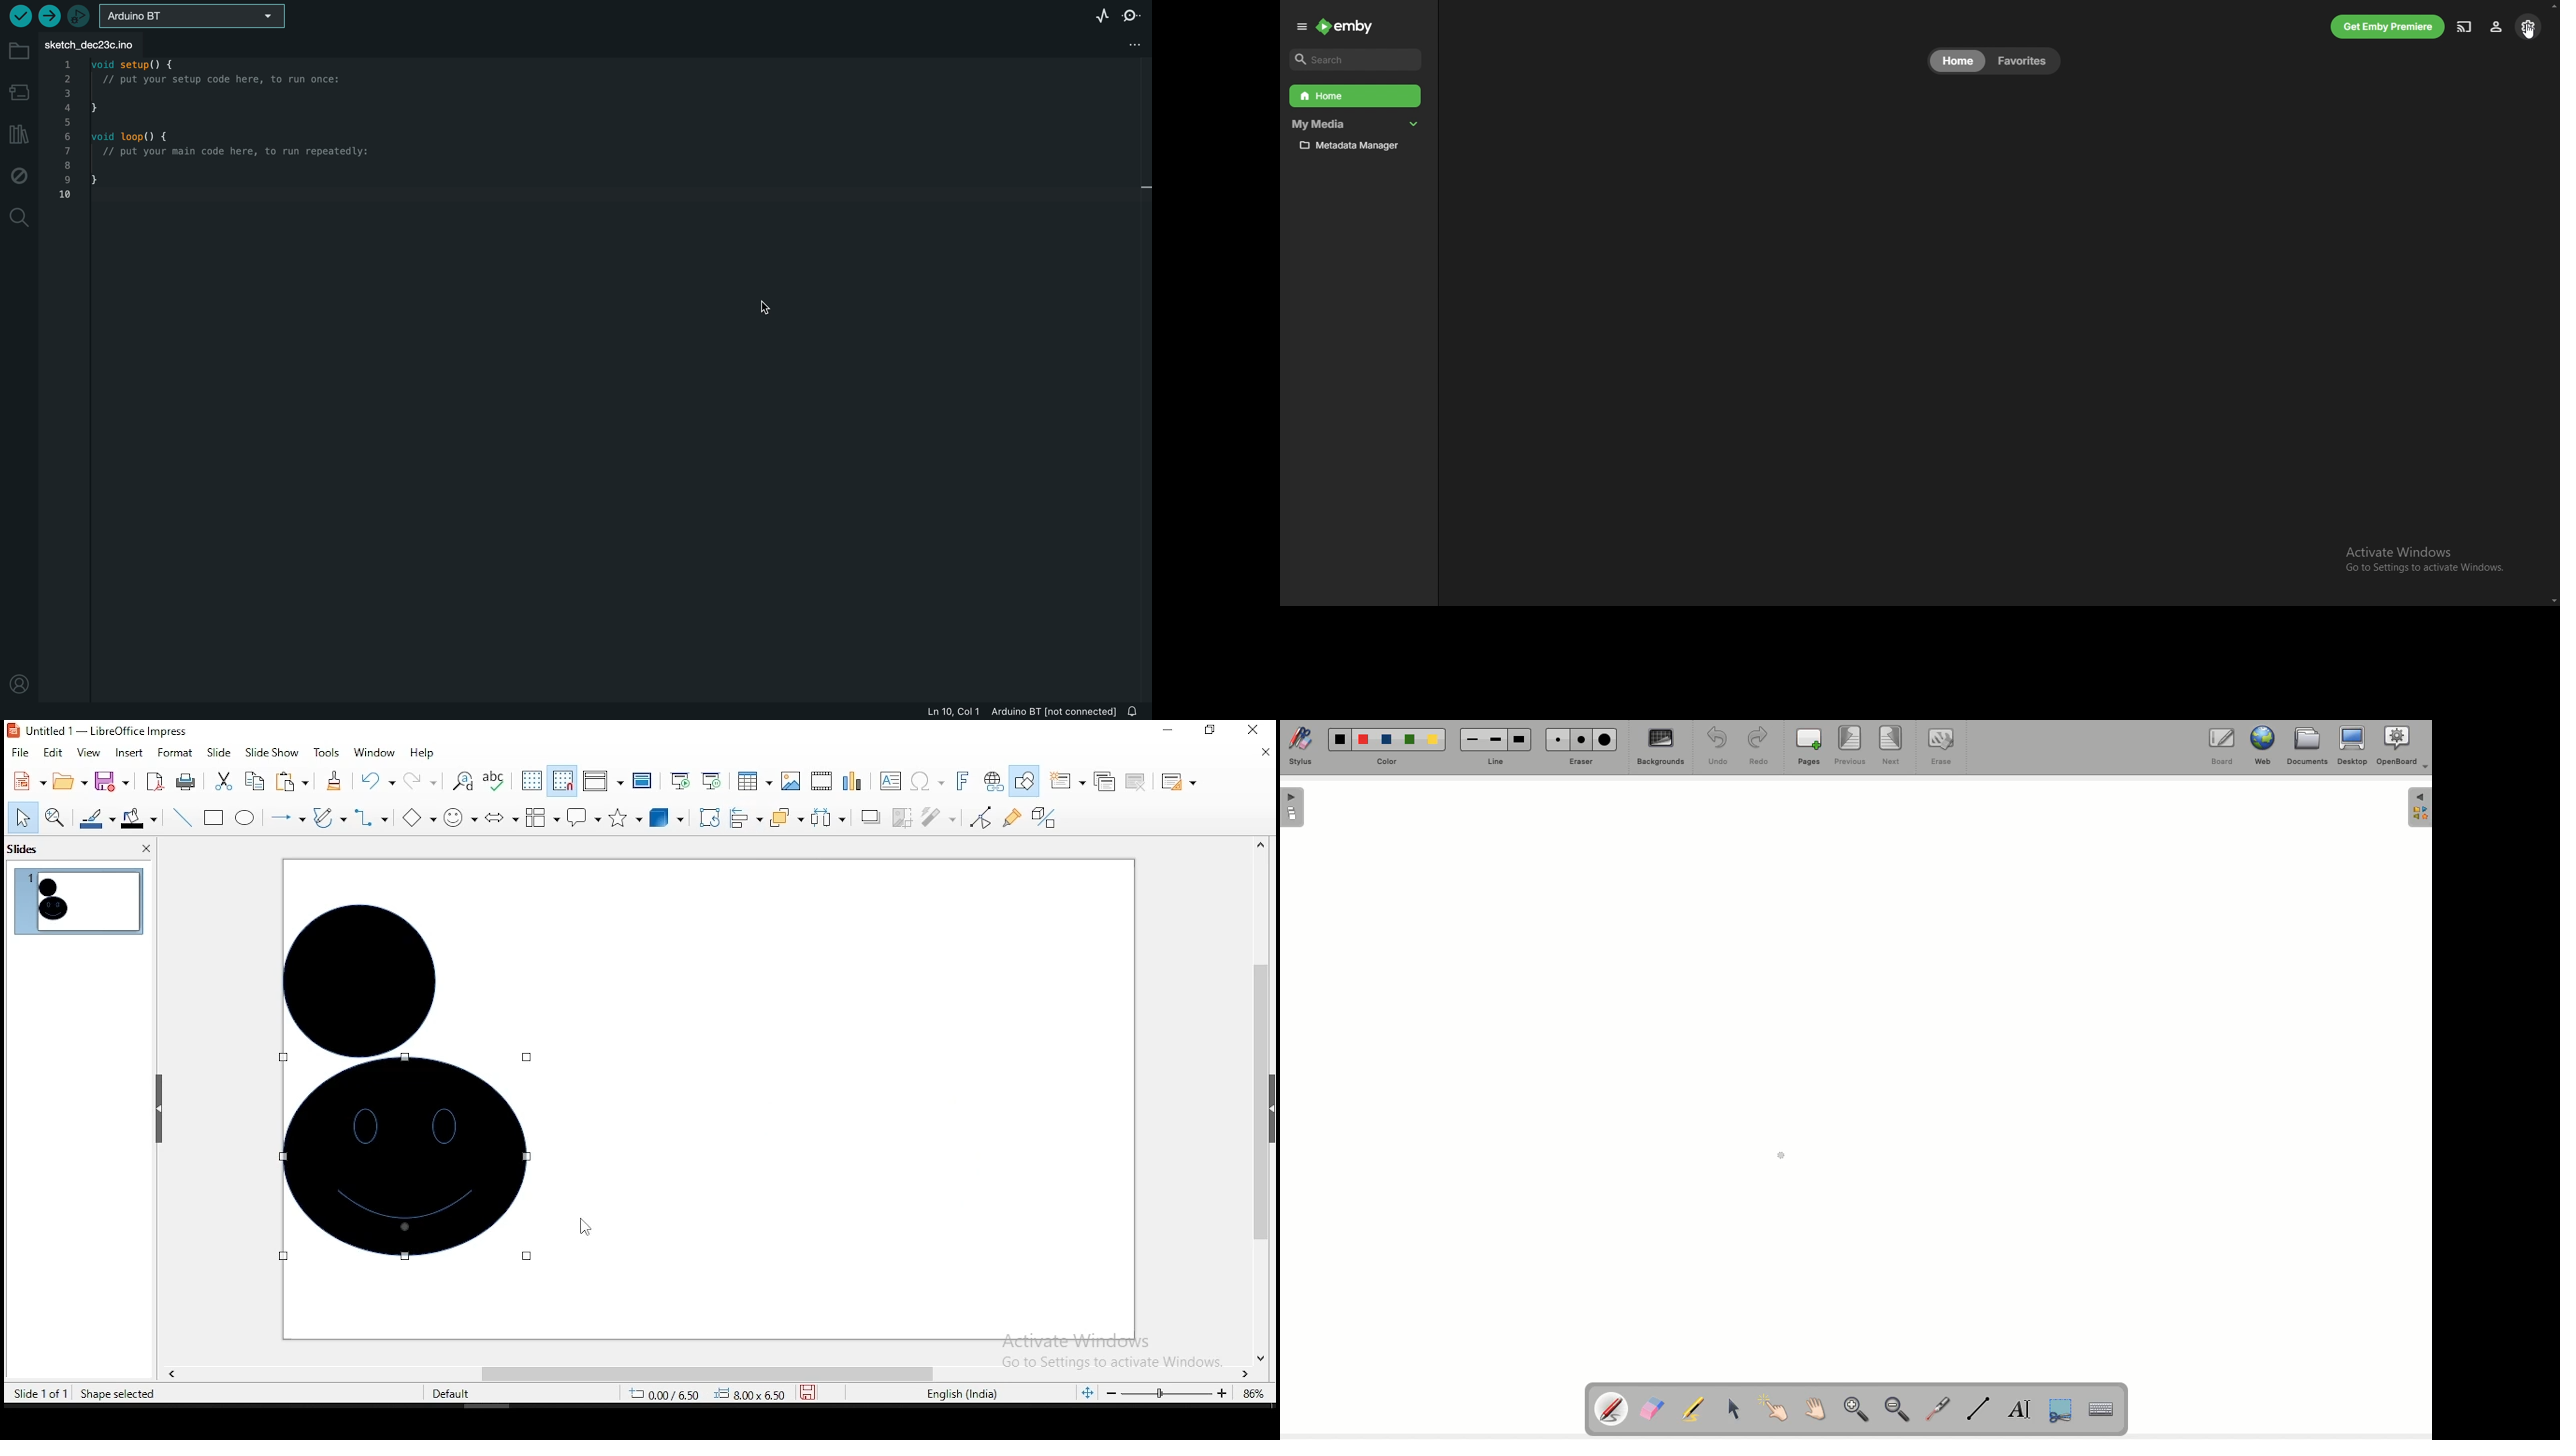  What do you see at coordinates (153, 782) in the screenshot?
I see `export as PDF` at bounding box center [153, 782].